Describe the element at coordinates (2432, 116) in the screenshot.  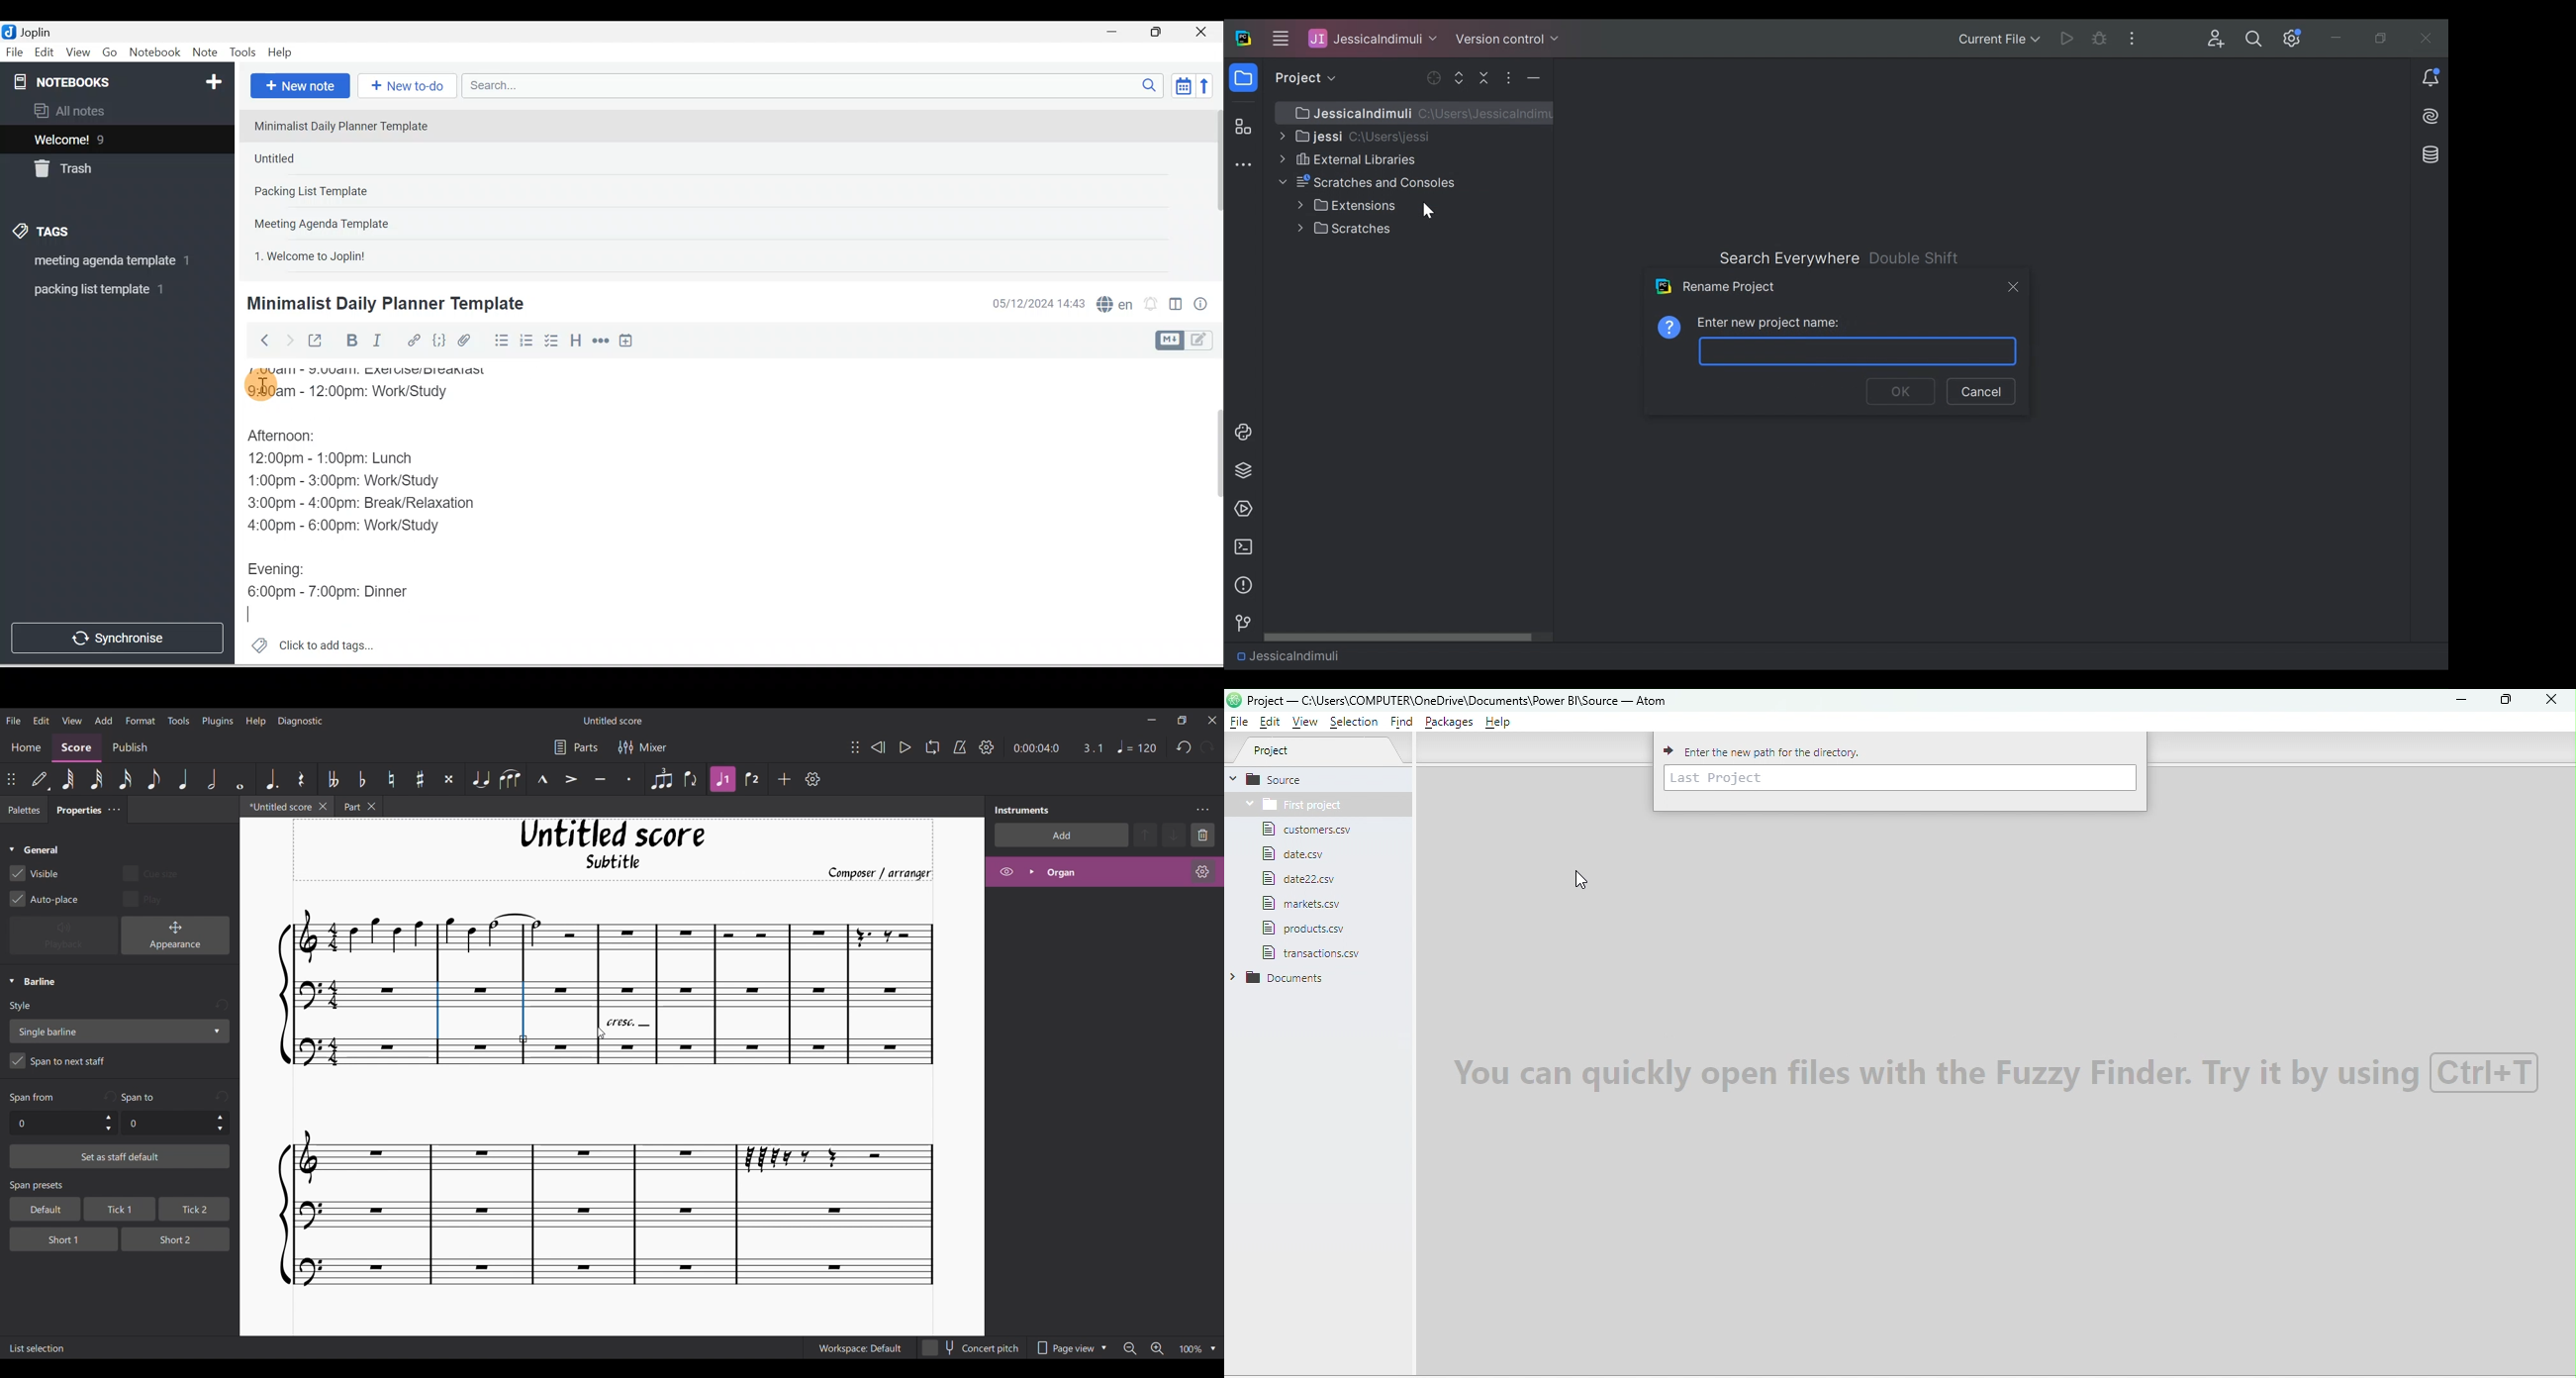
I see `AI Assistant` at that location.